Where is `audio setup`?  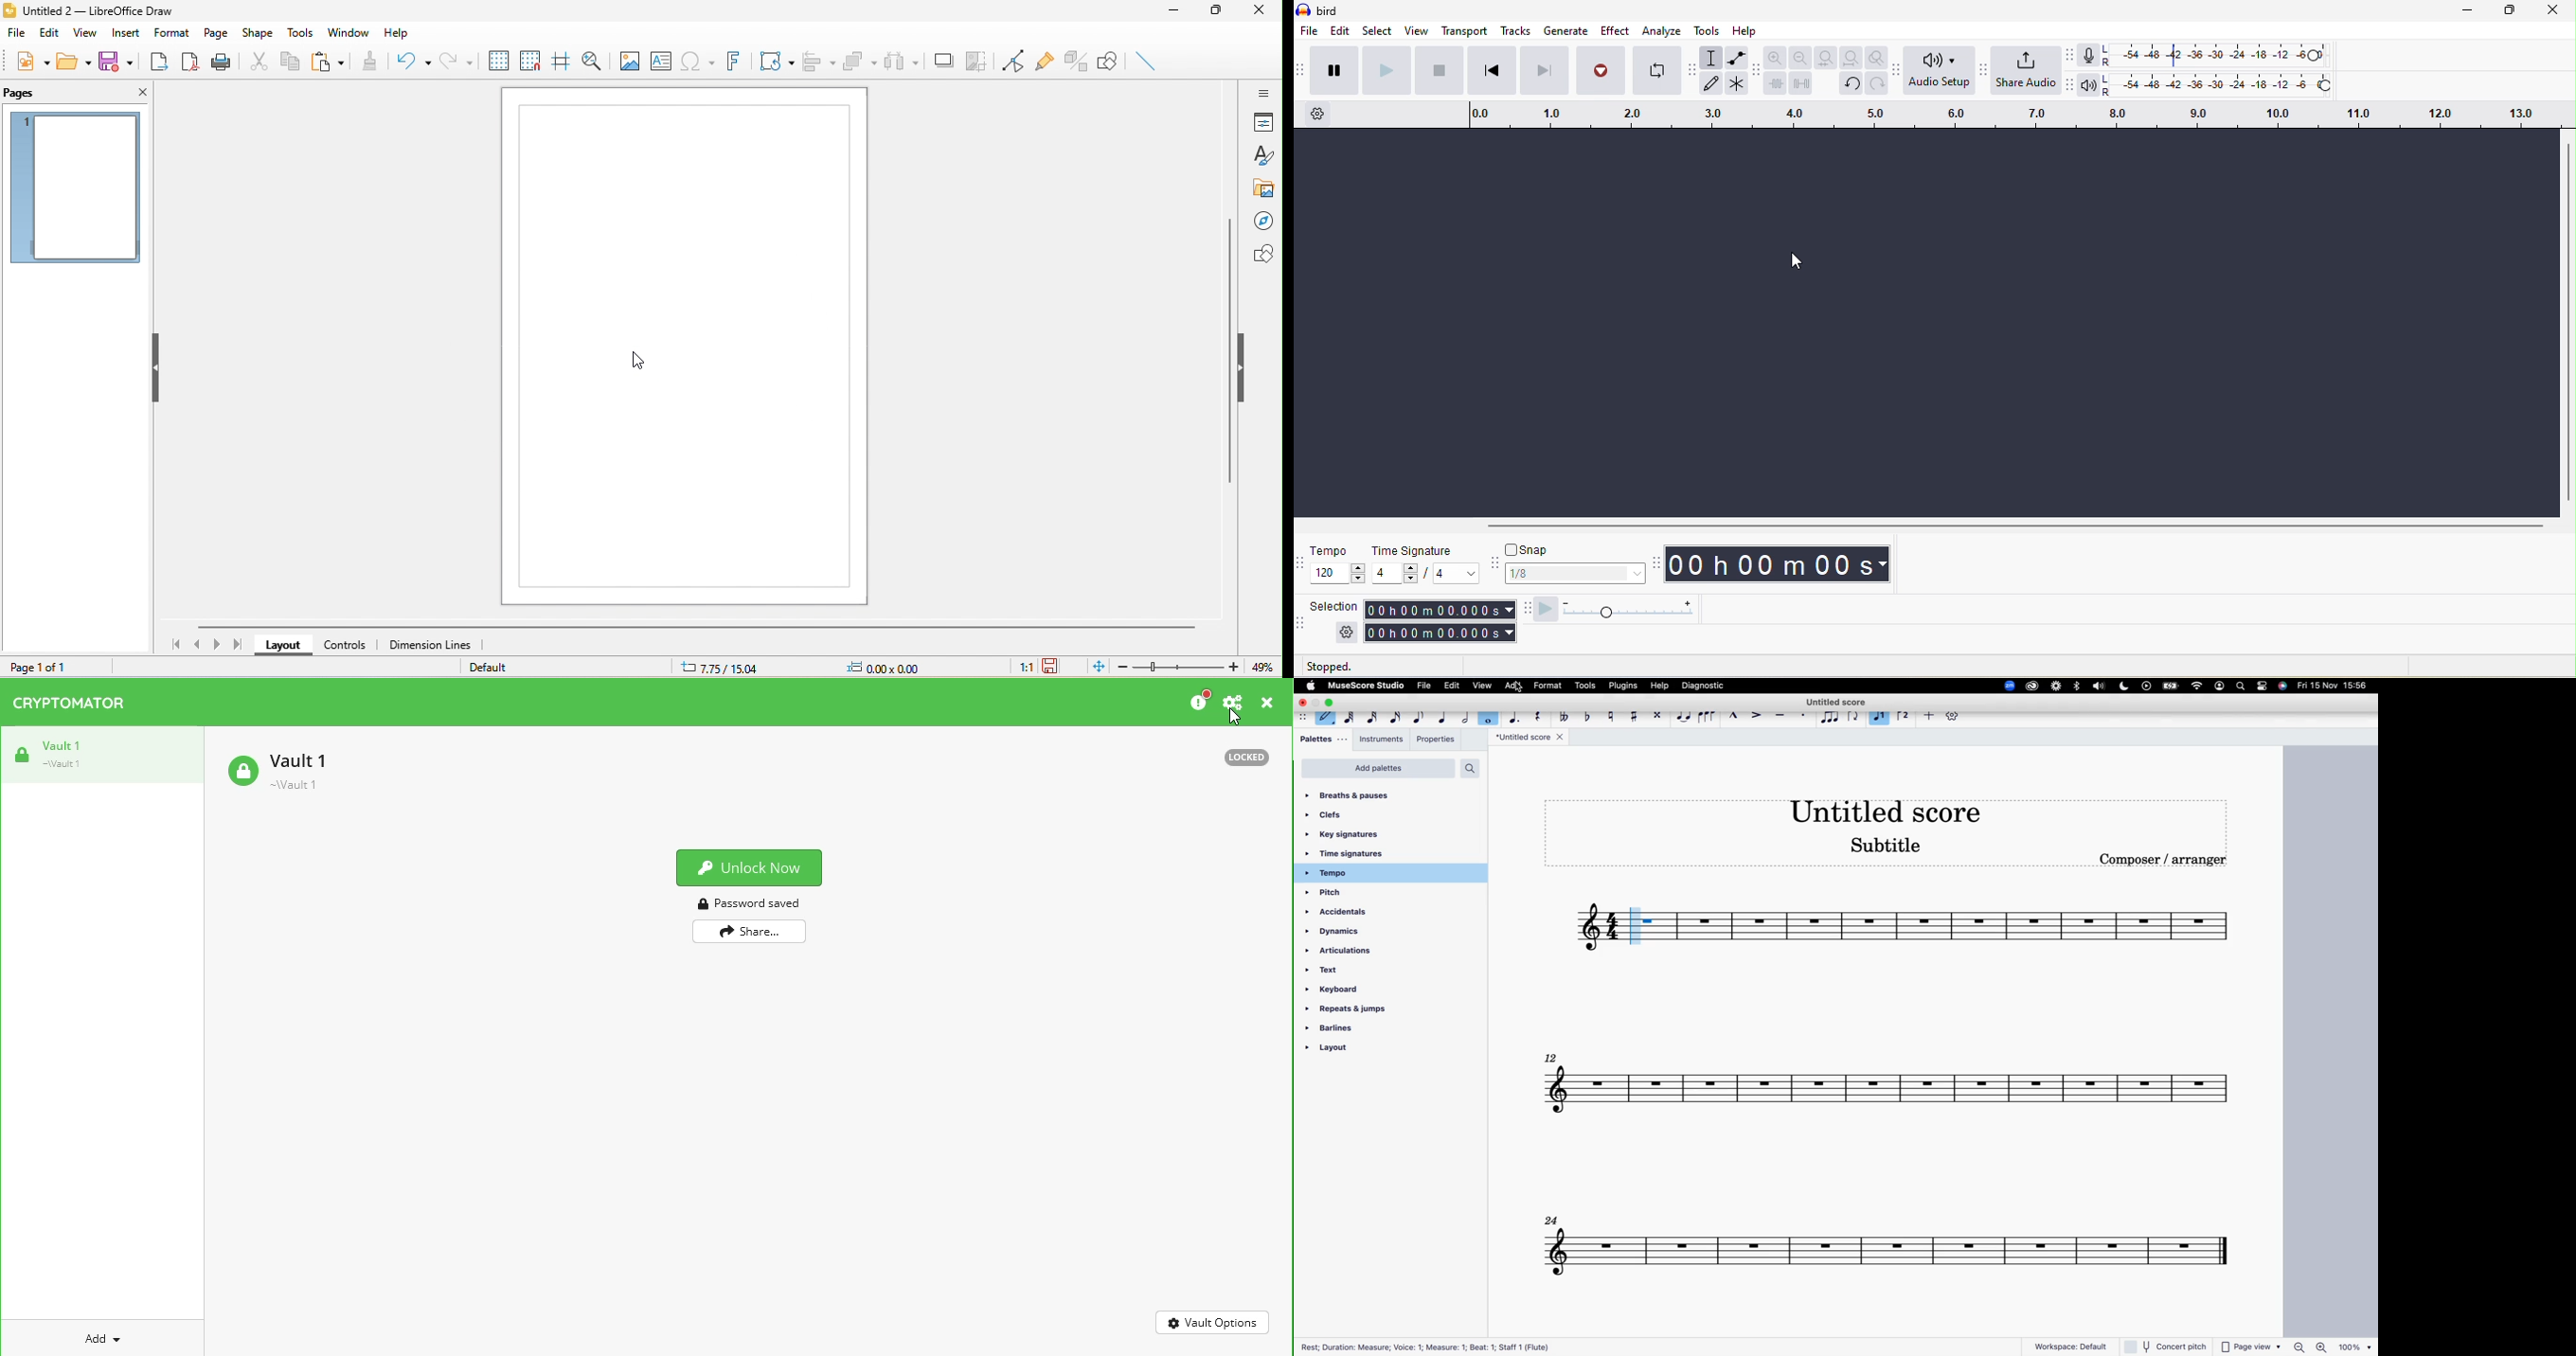
audio setup is located at coordinates (1941, 71).